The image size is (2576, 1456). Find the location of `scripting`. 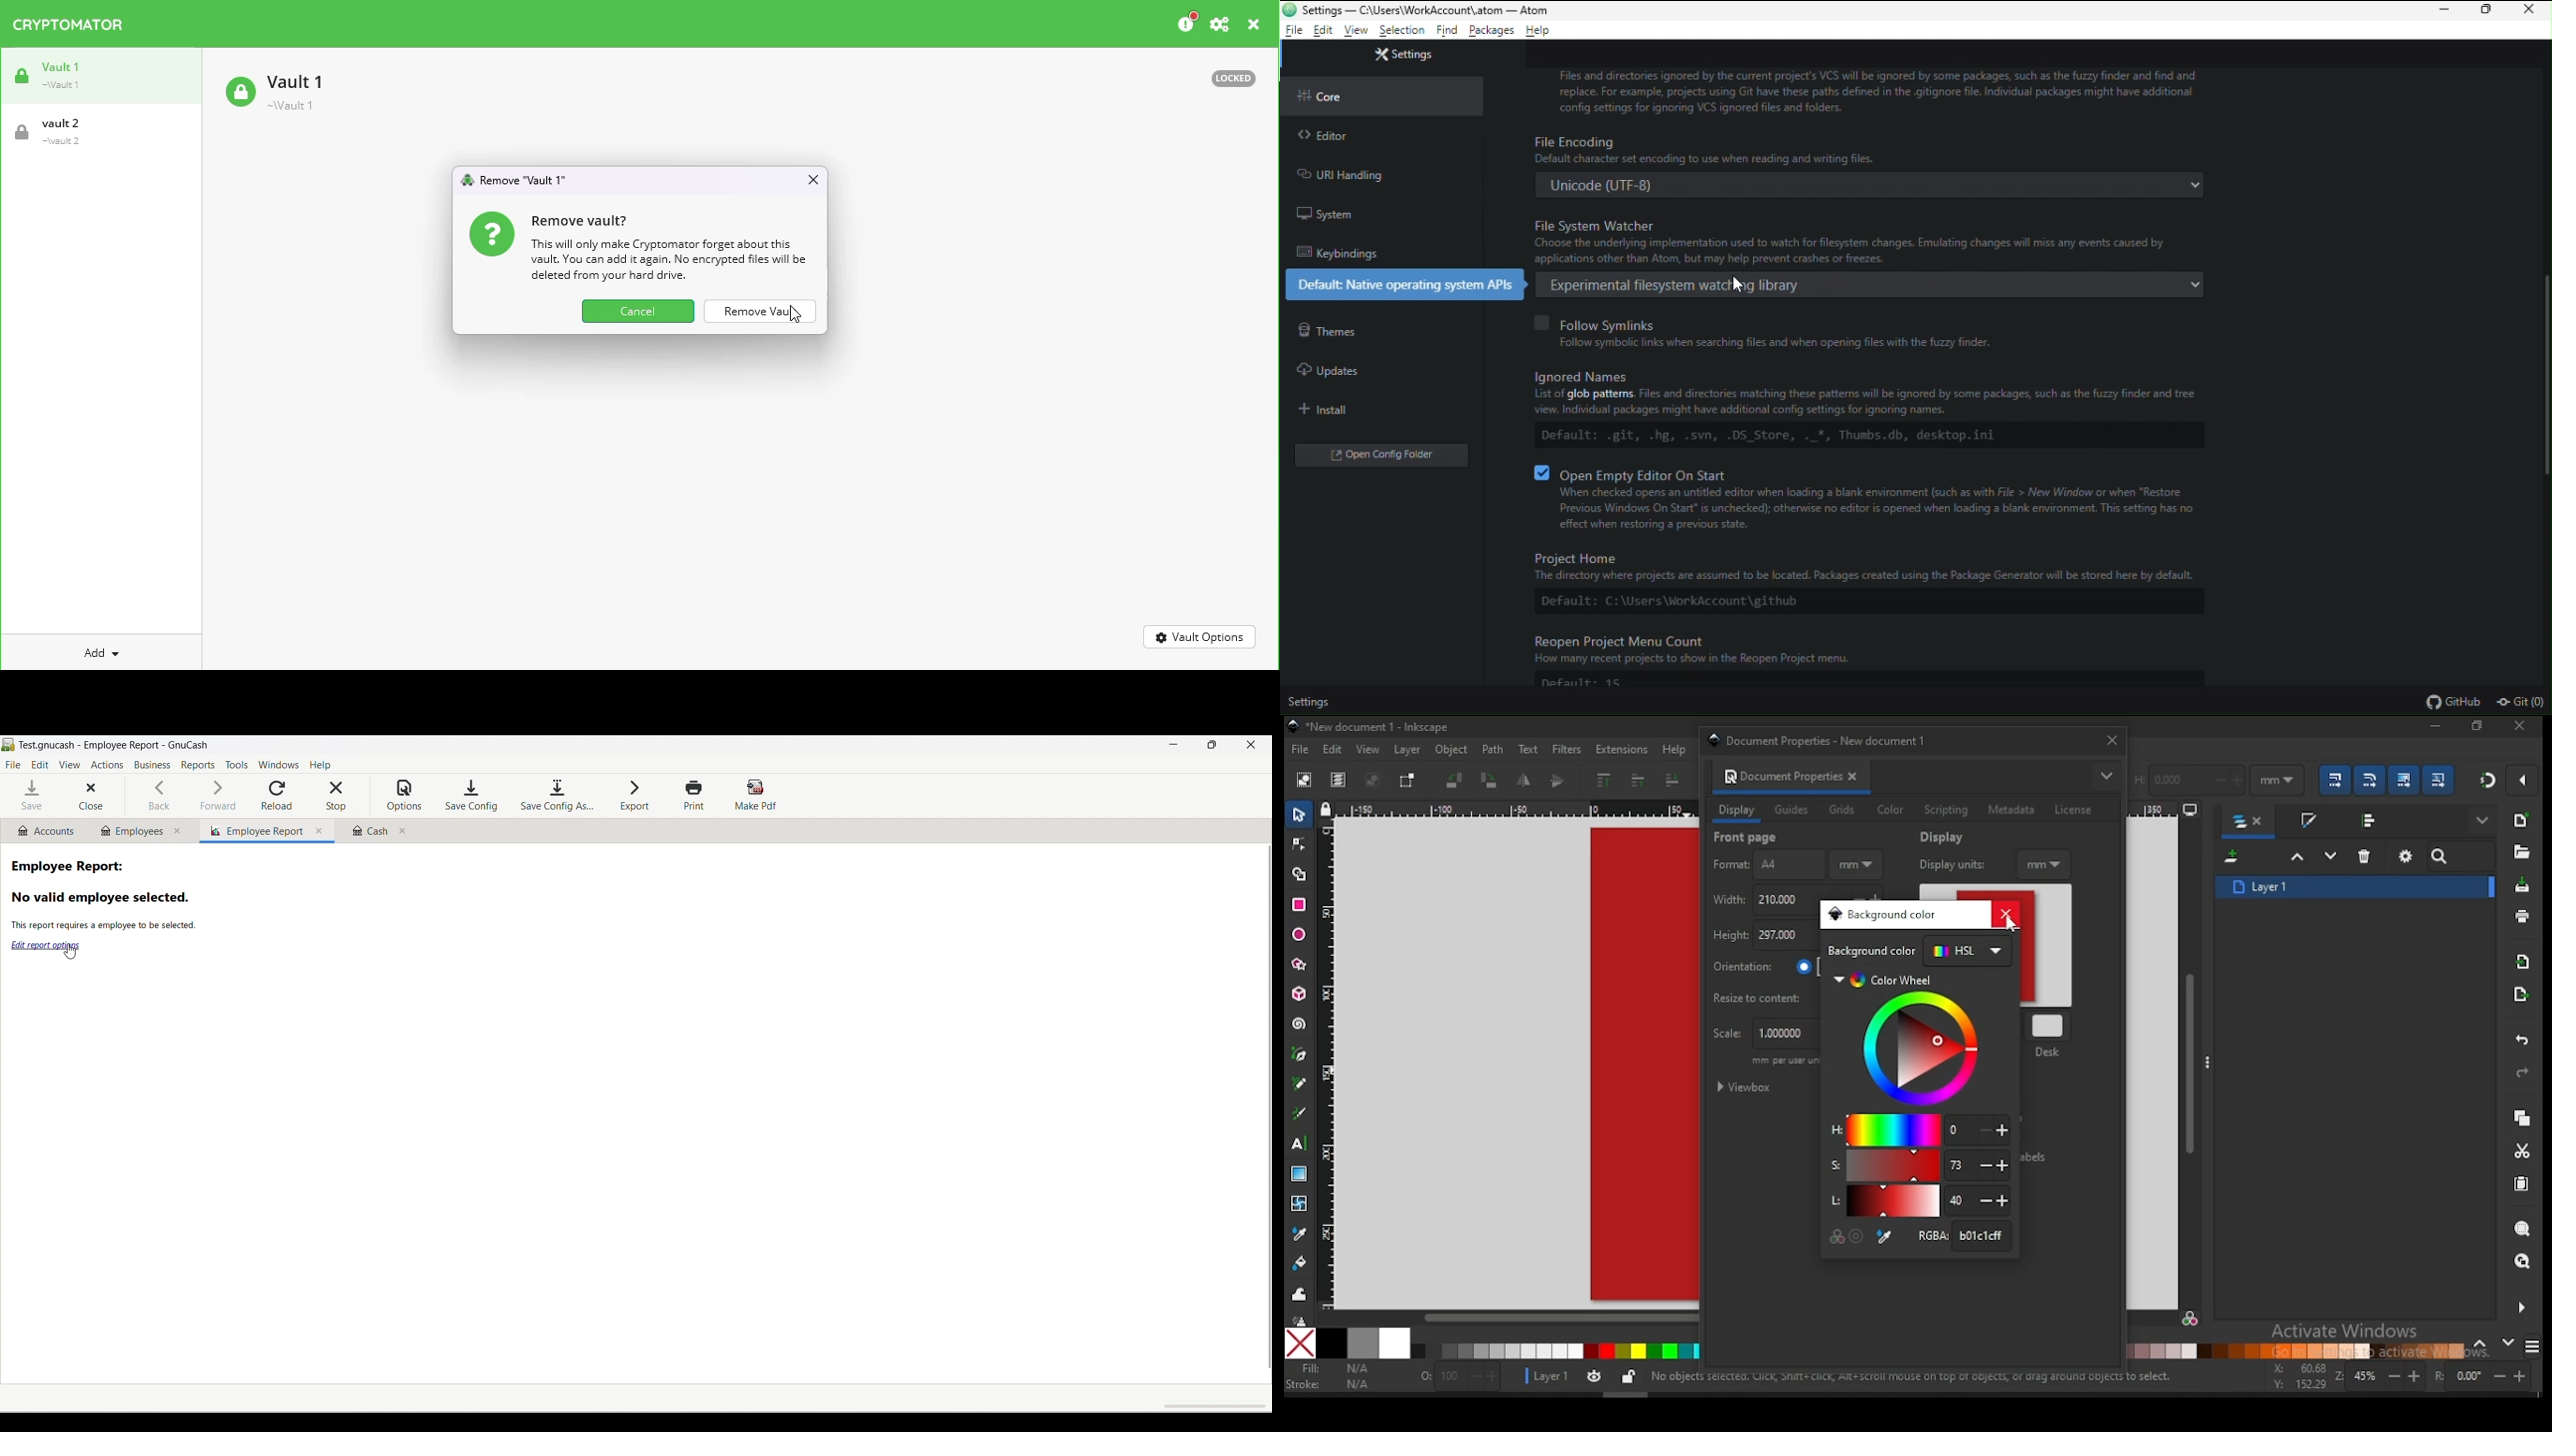

scripting is located at coordinates (1945, 810).